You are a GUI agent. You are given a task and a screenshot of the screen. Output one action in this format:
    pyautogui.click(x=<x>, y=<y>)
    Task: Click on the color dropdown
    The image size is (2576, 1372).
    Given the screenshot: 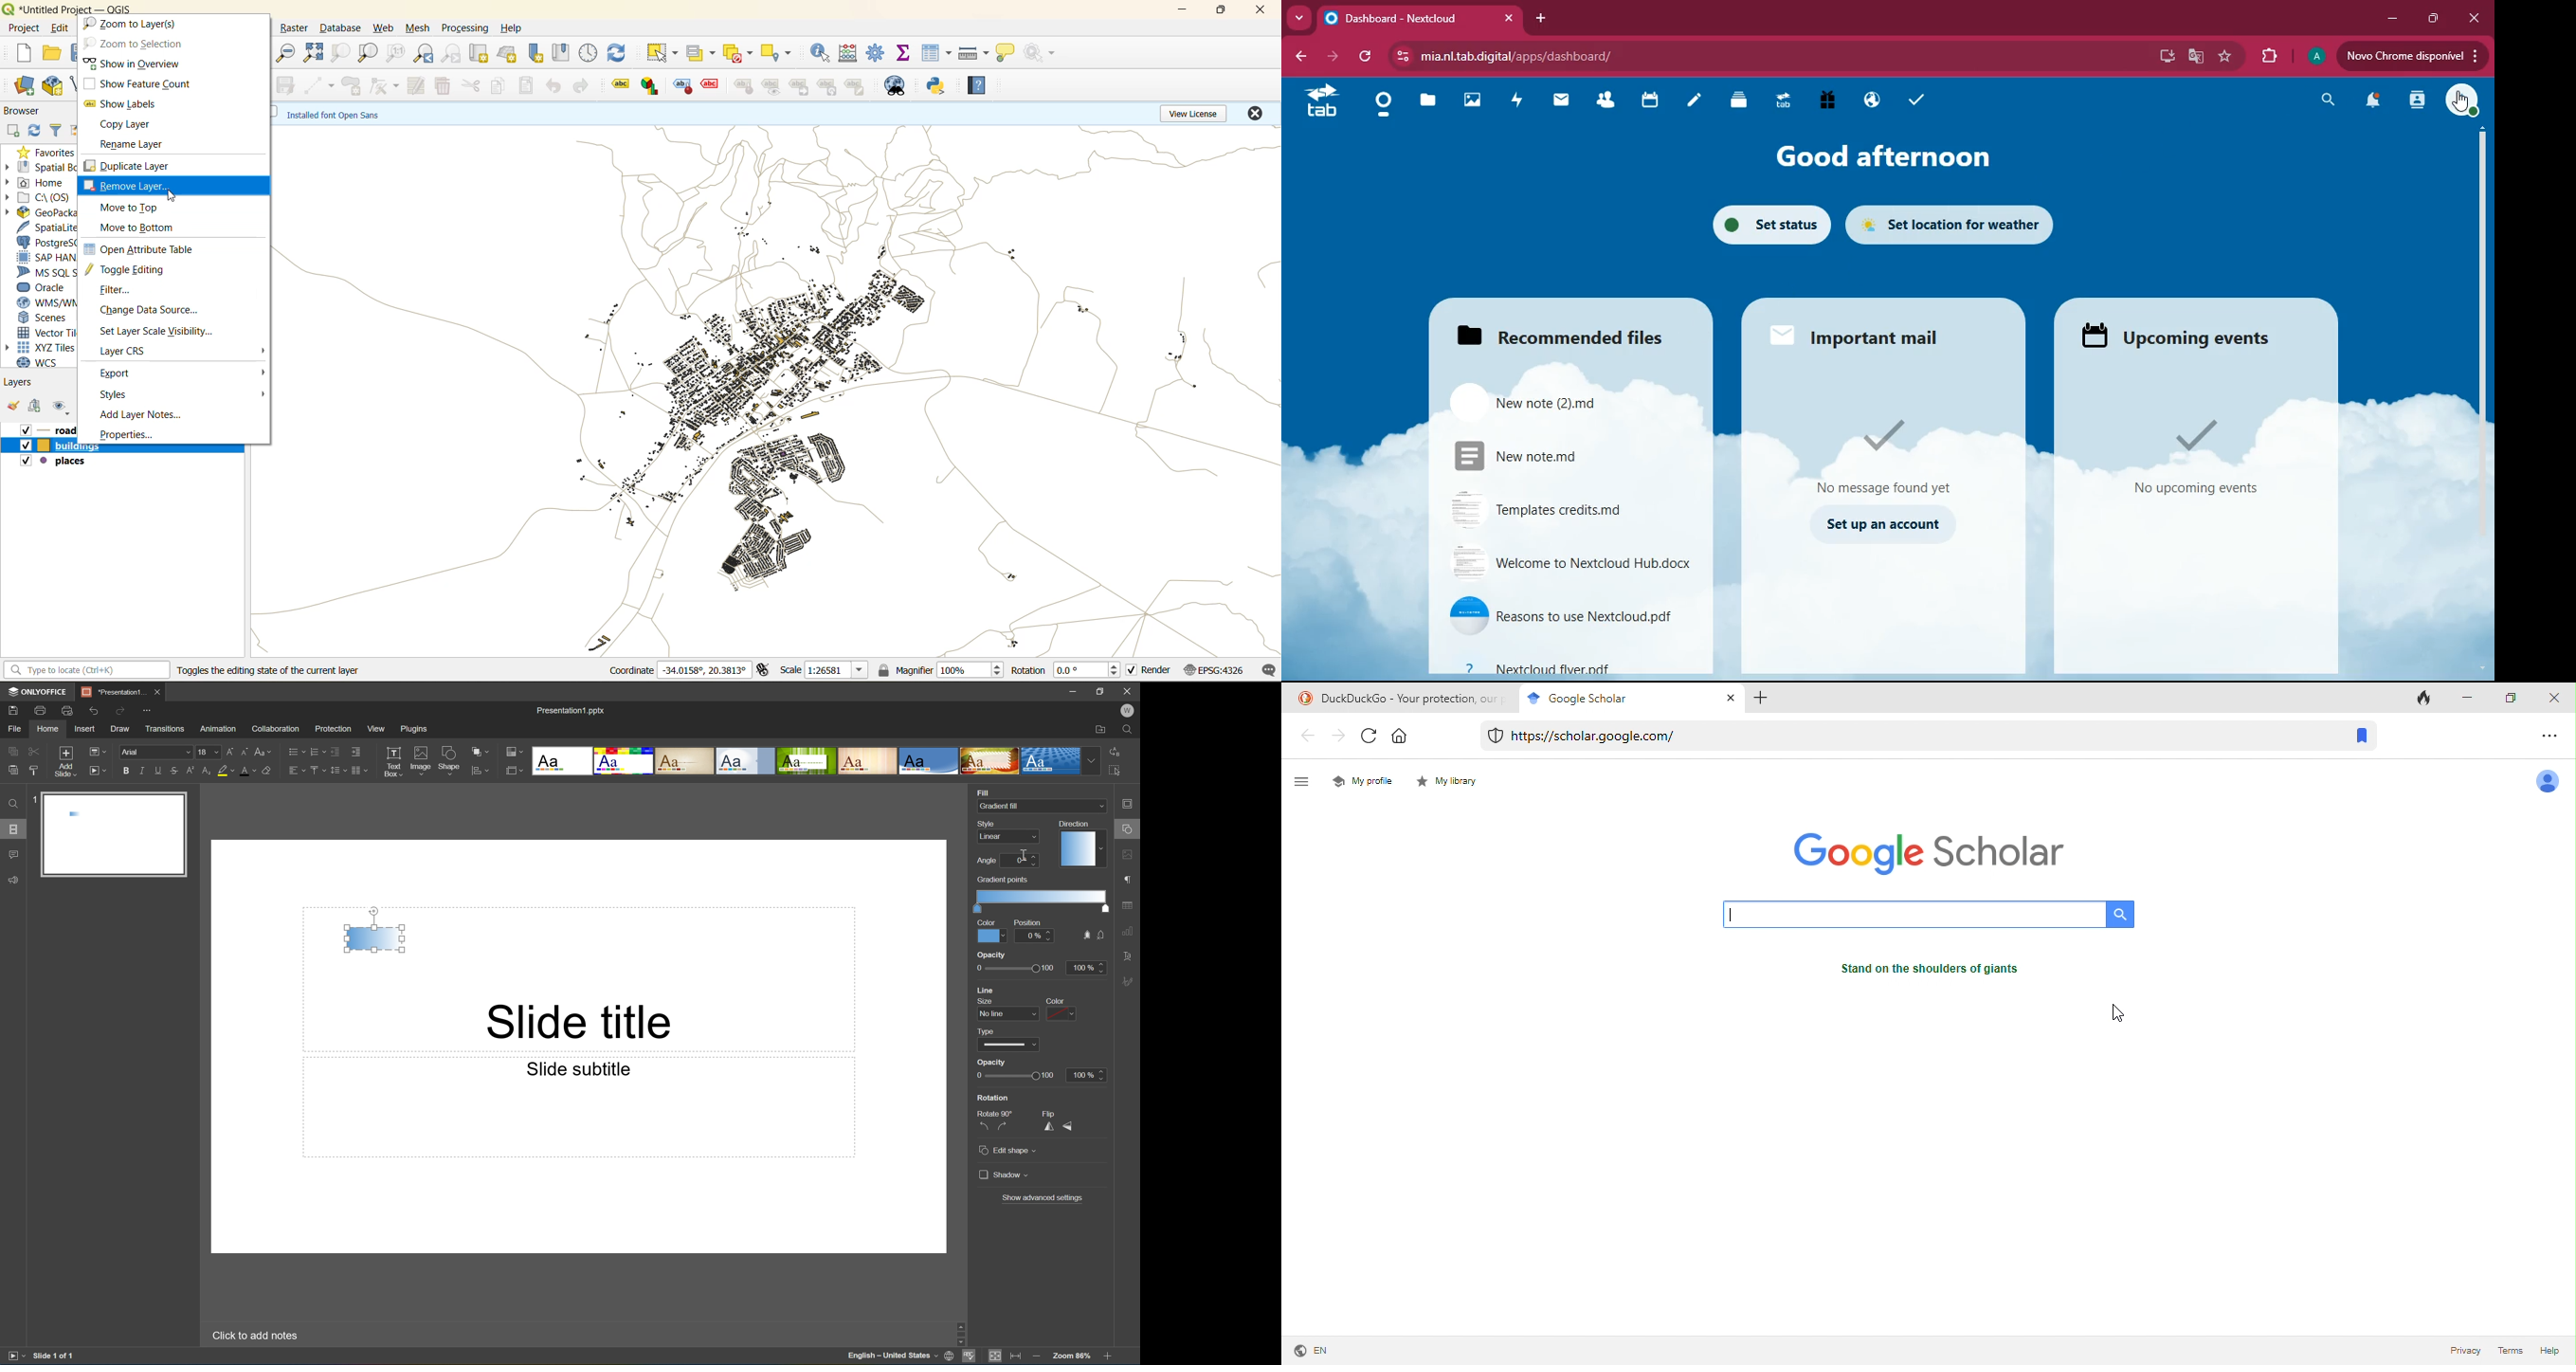 What is the action you would take?
    pyautogui.click(x=1062, y=1014)
    